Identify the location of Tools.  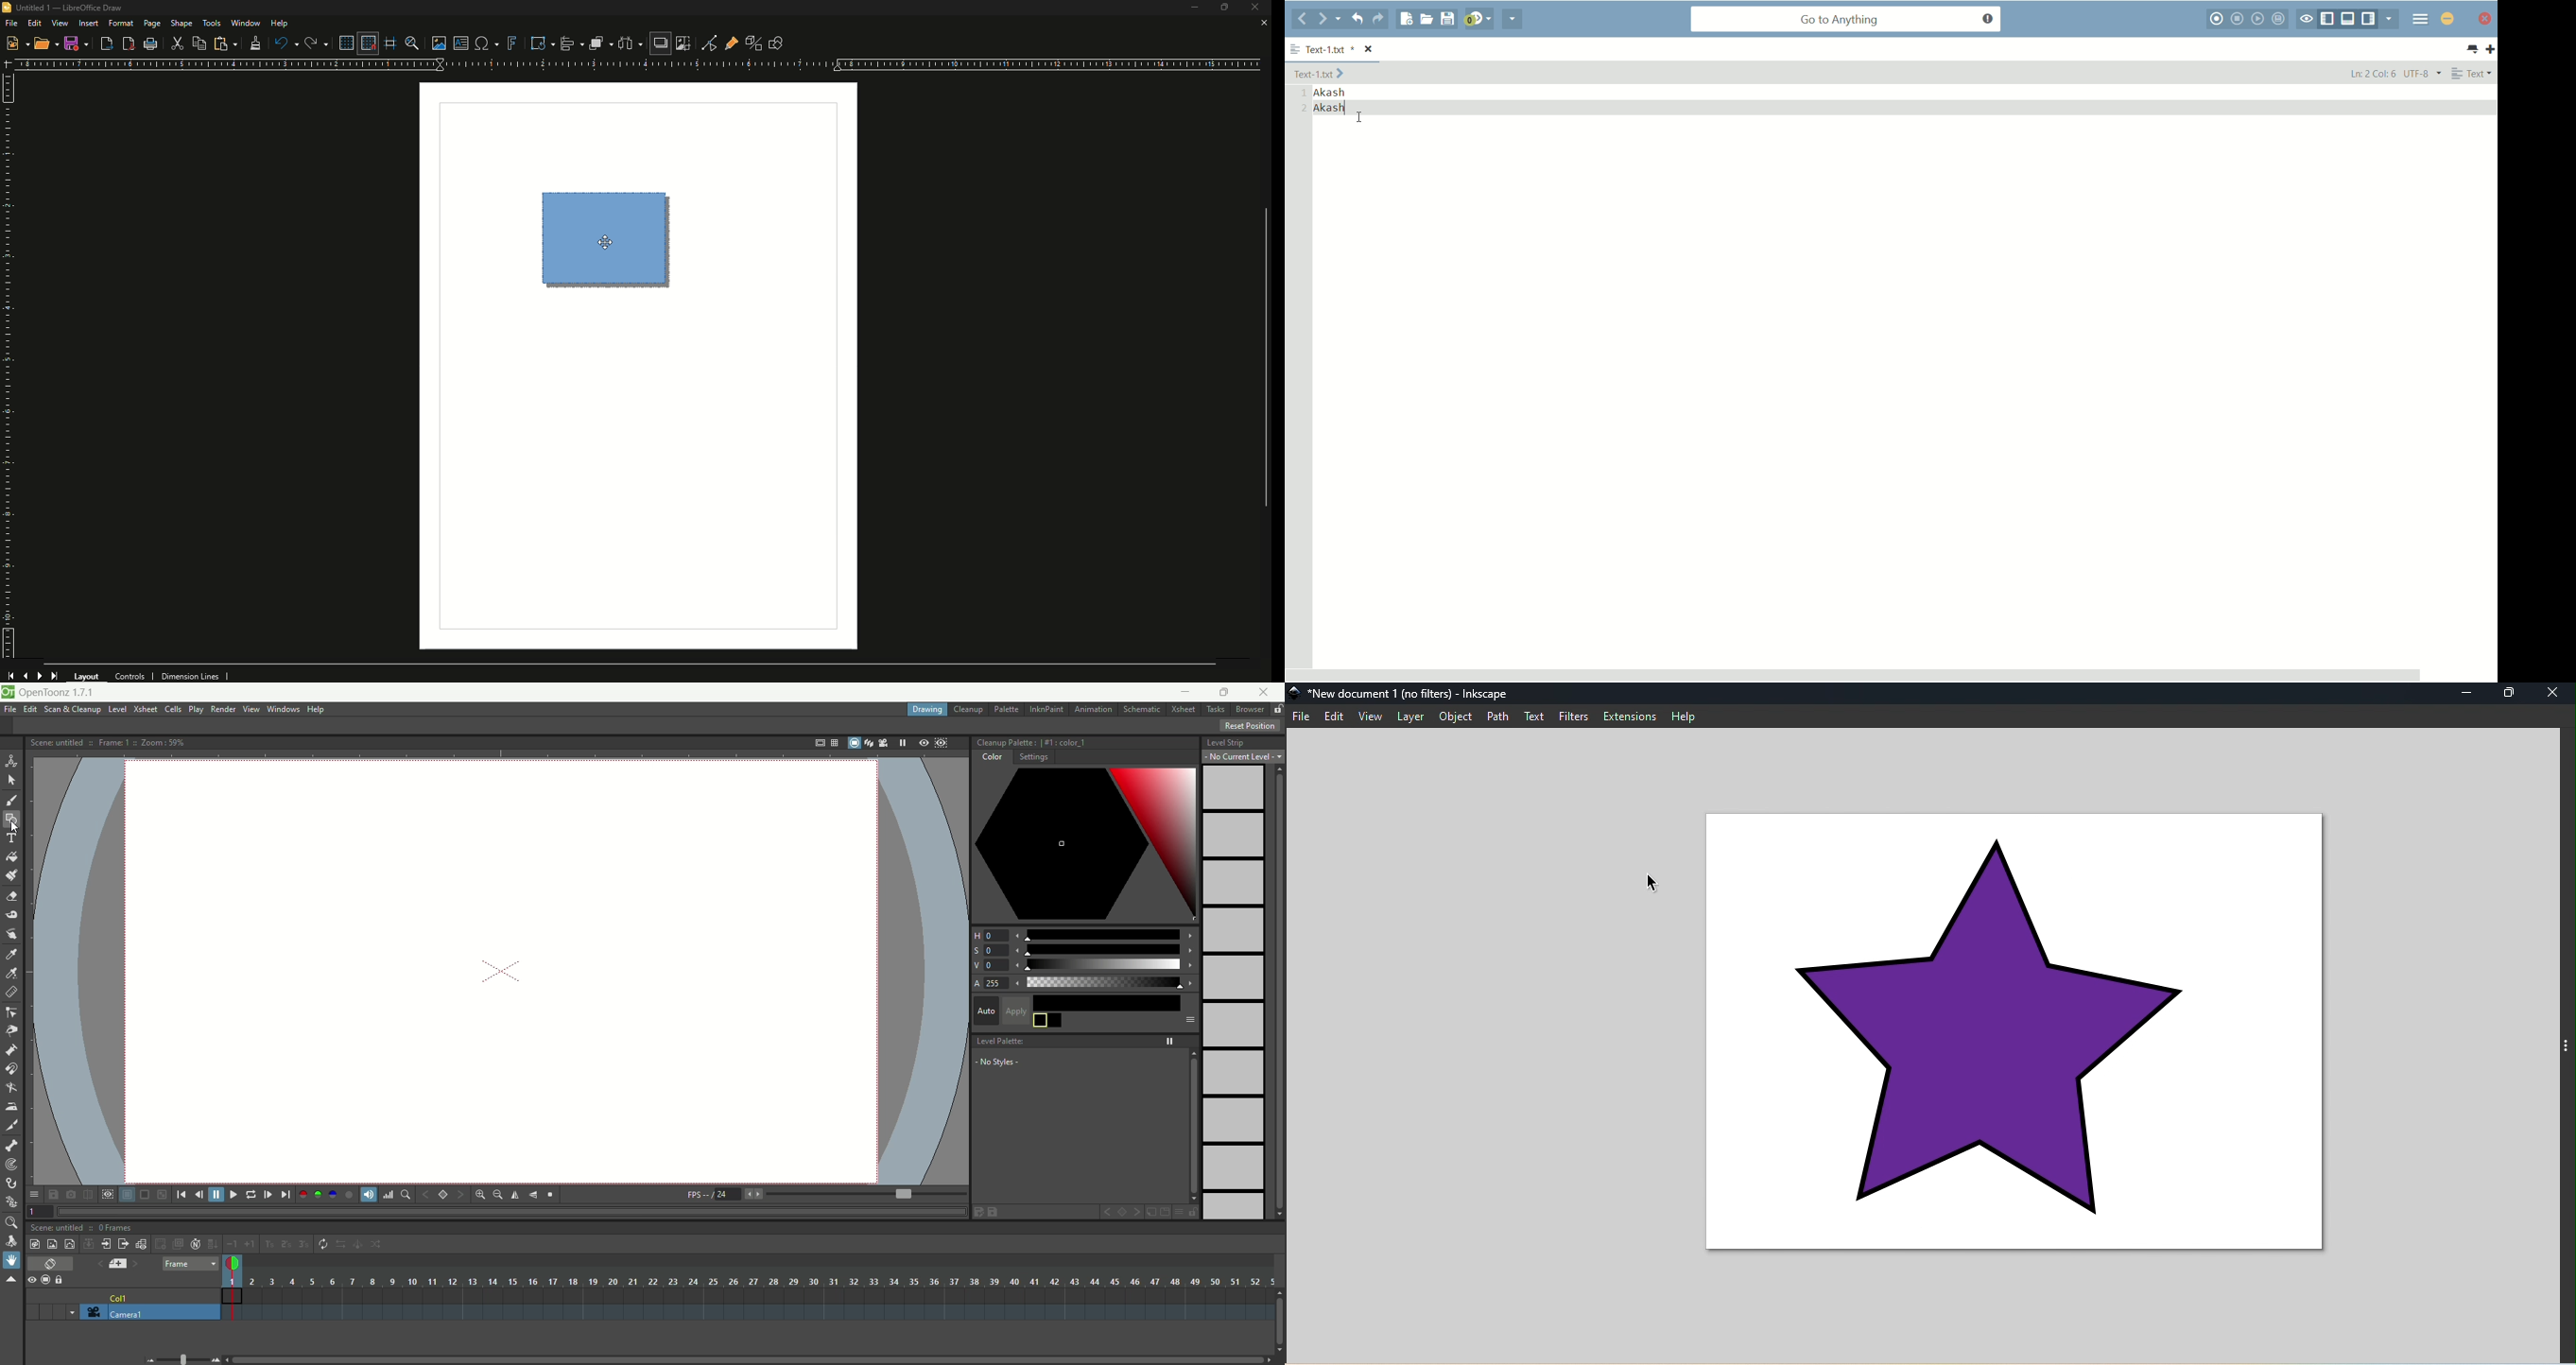
(211, 23).